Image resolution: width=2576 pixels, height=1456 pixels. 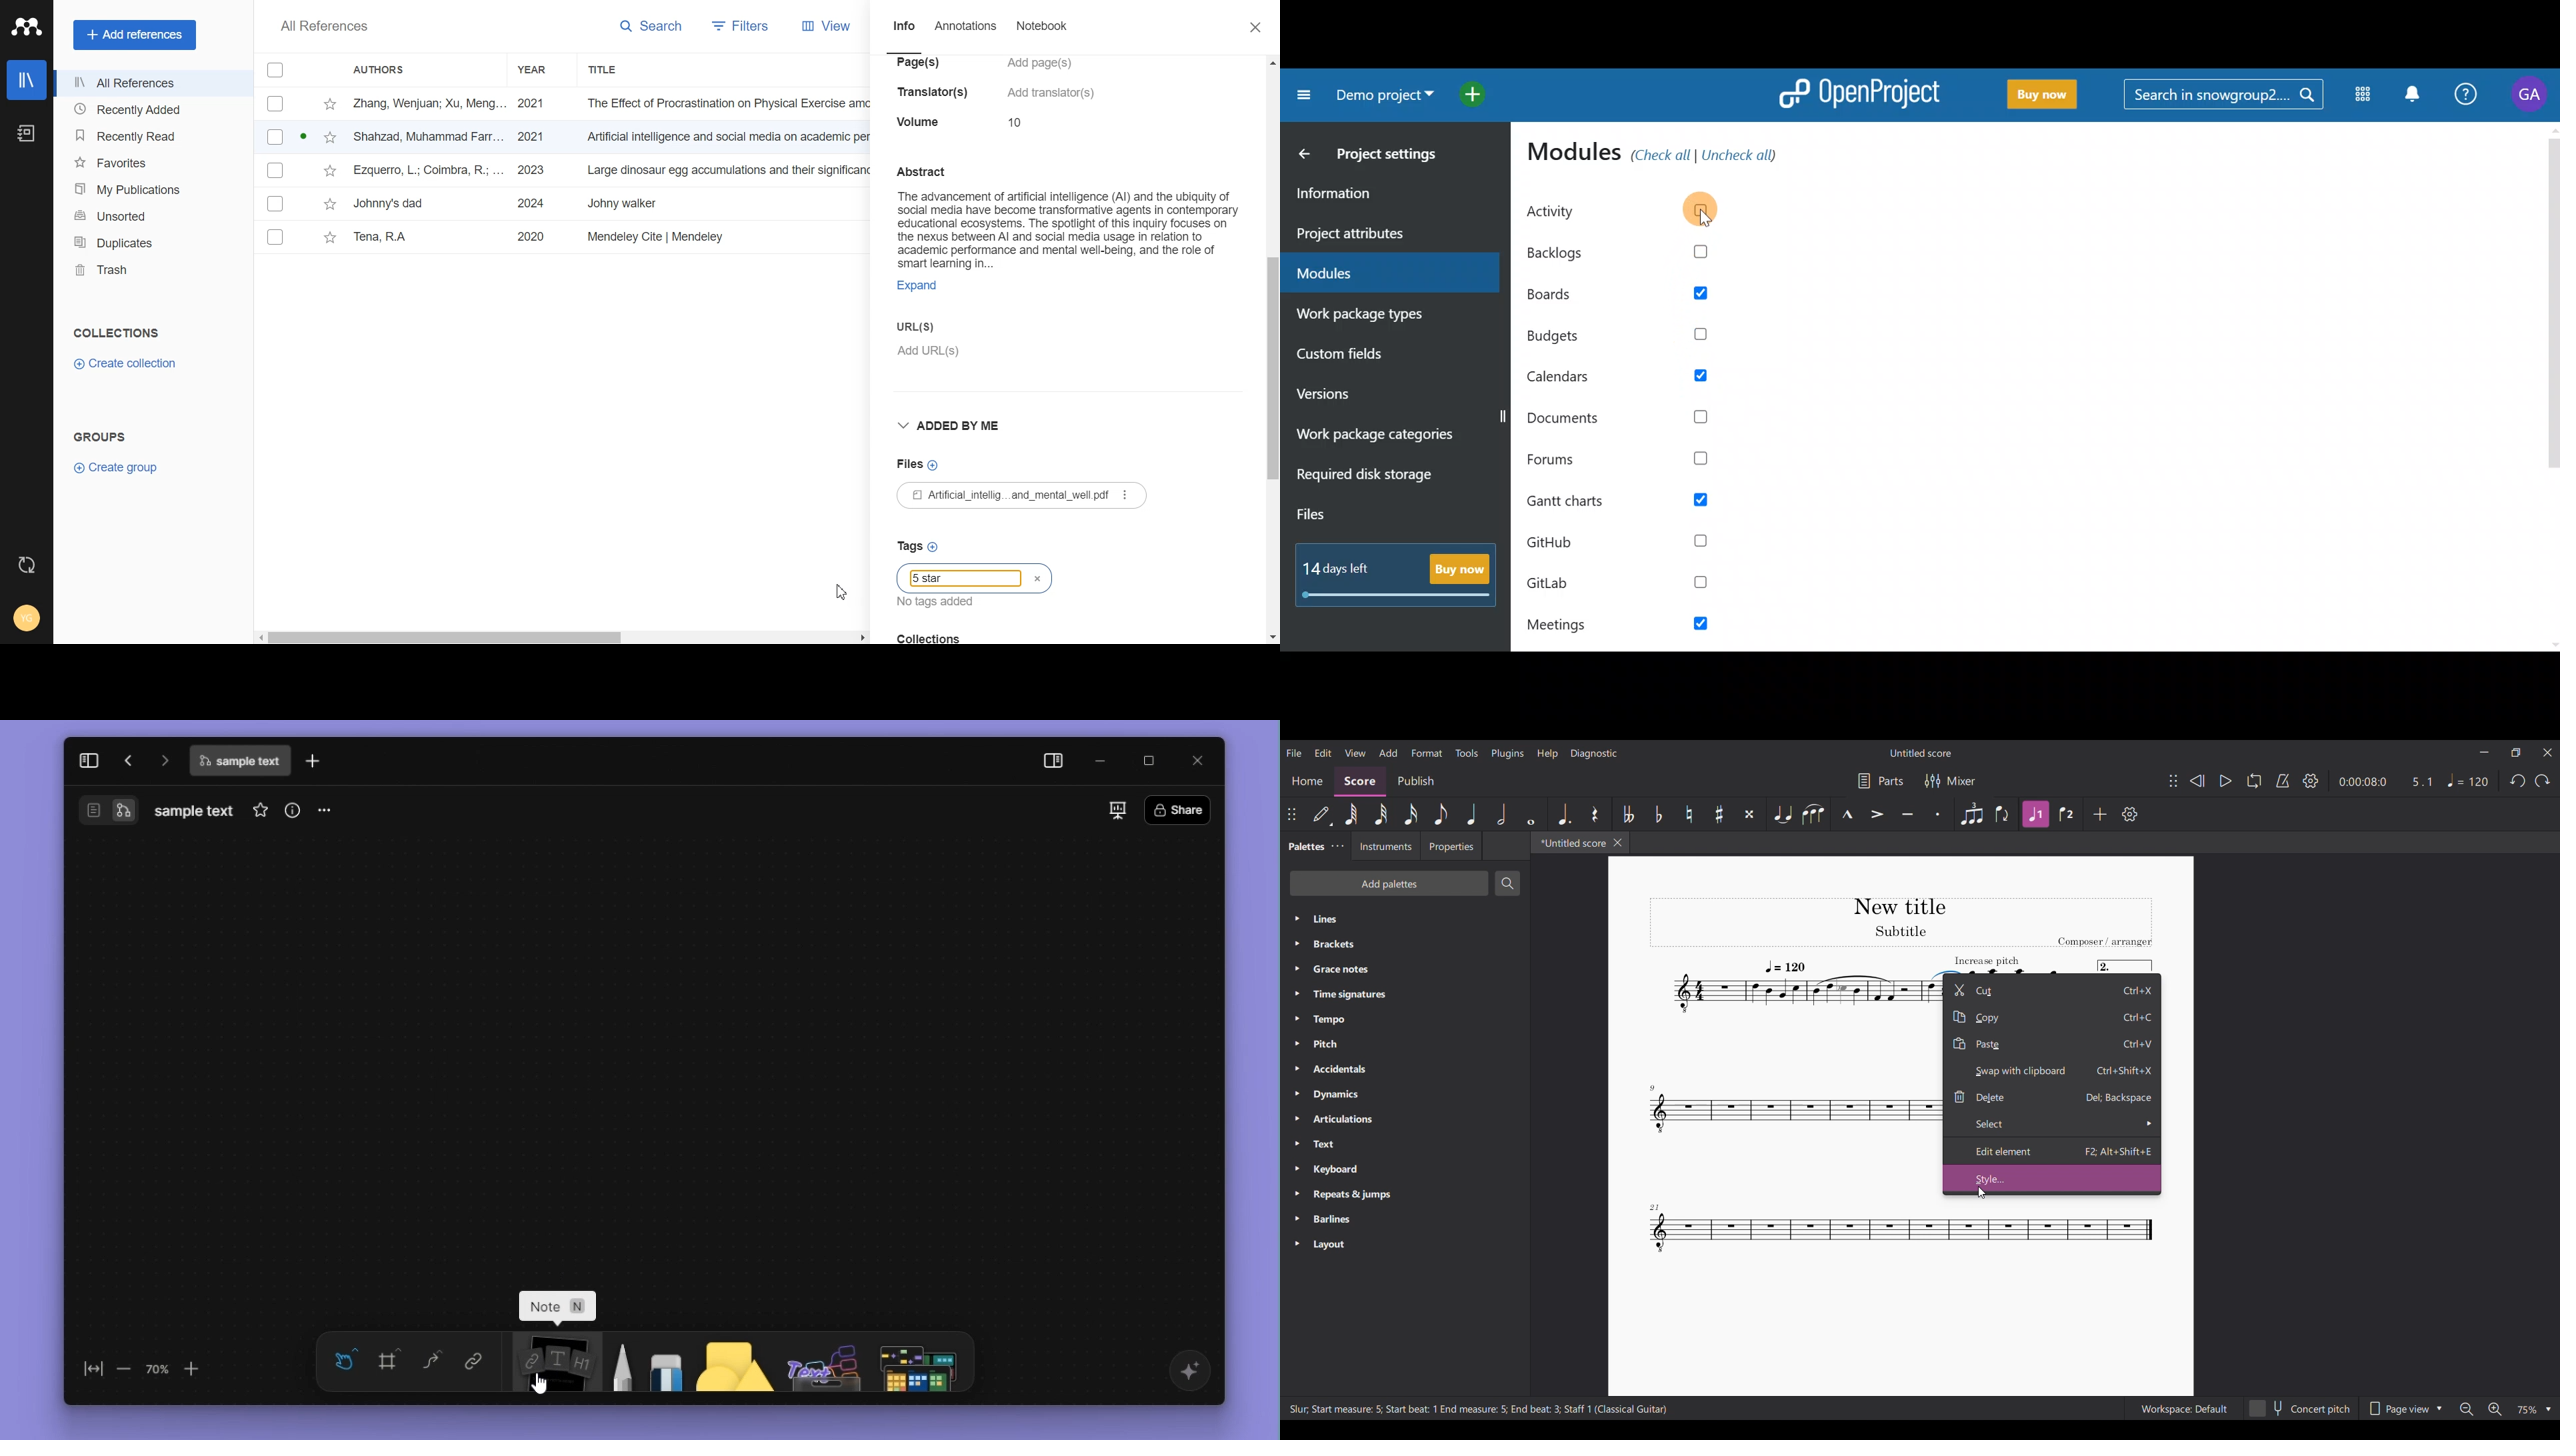 What do you see at coordinates (124, 1370) in the screenshot?
I see `zoom out` at bounding box center [124, 1370].